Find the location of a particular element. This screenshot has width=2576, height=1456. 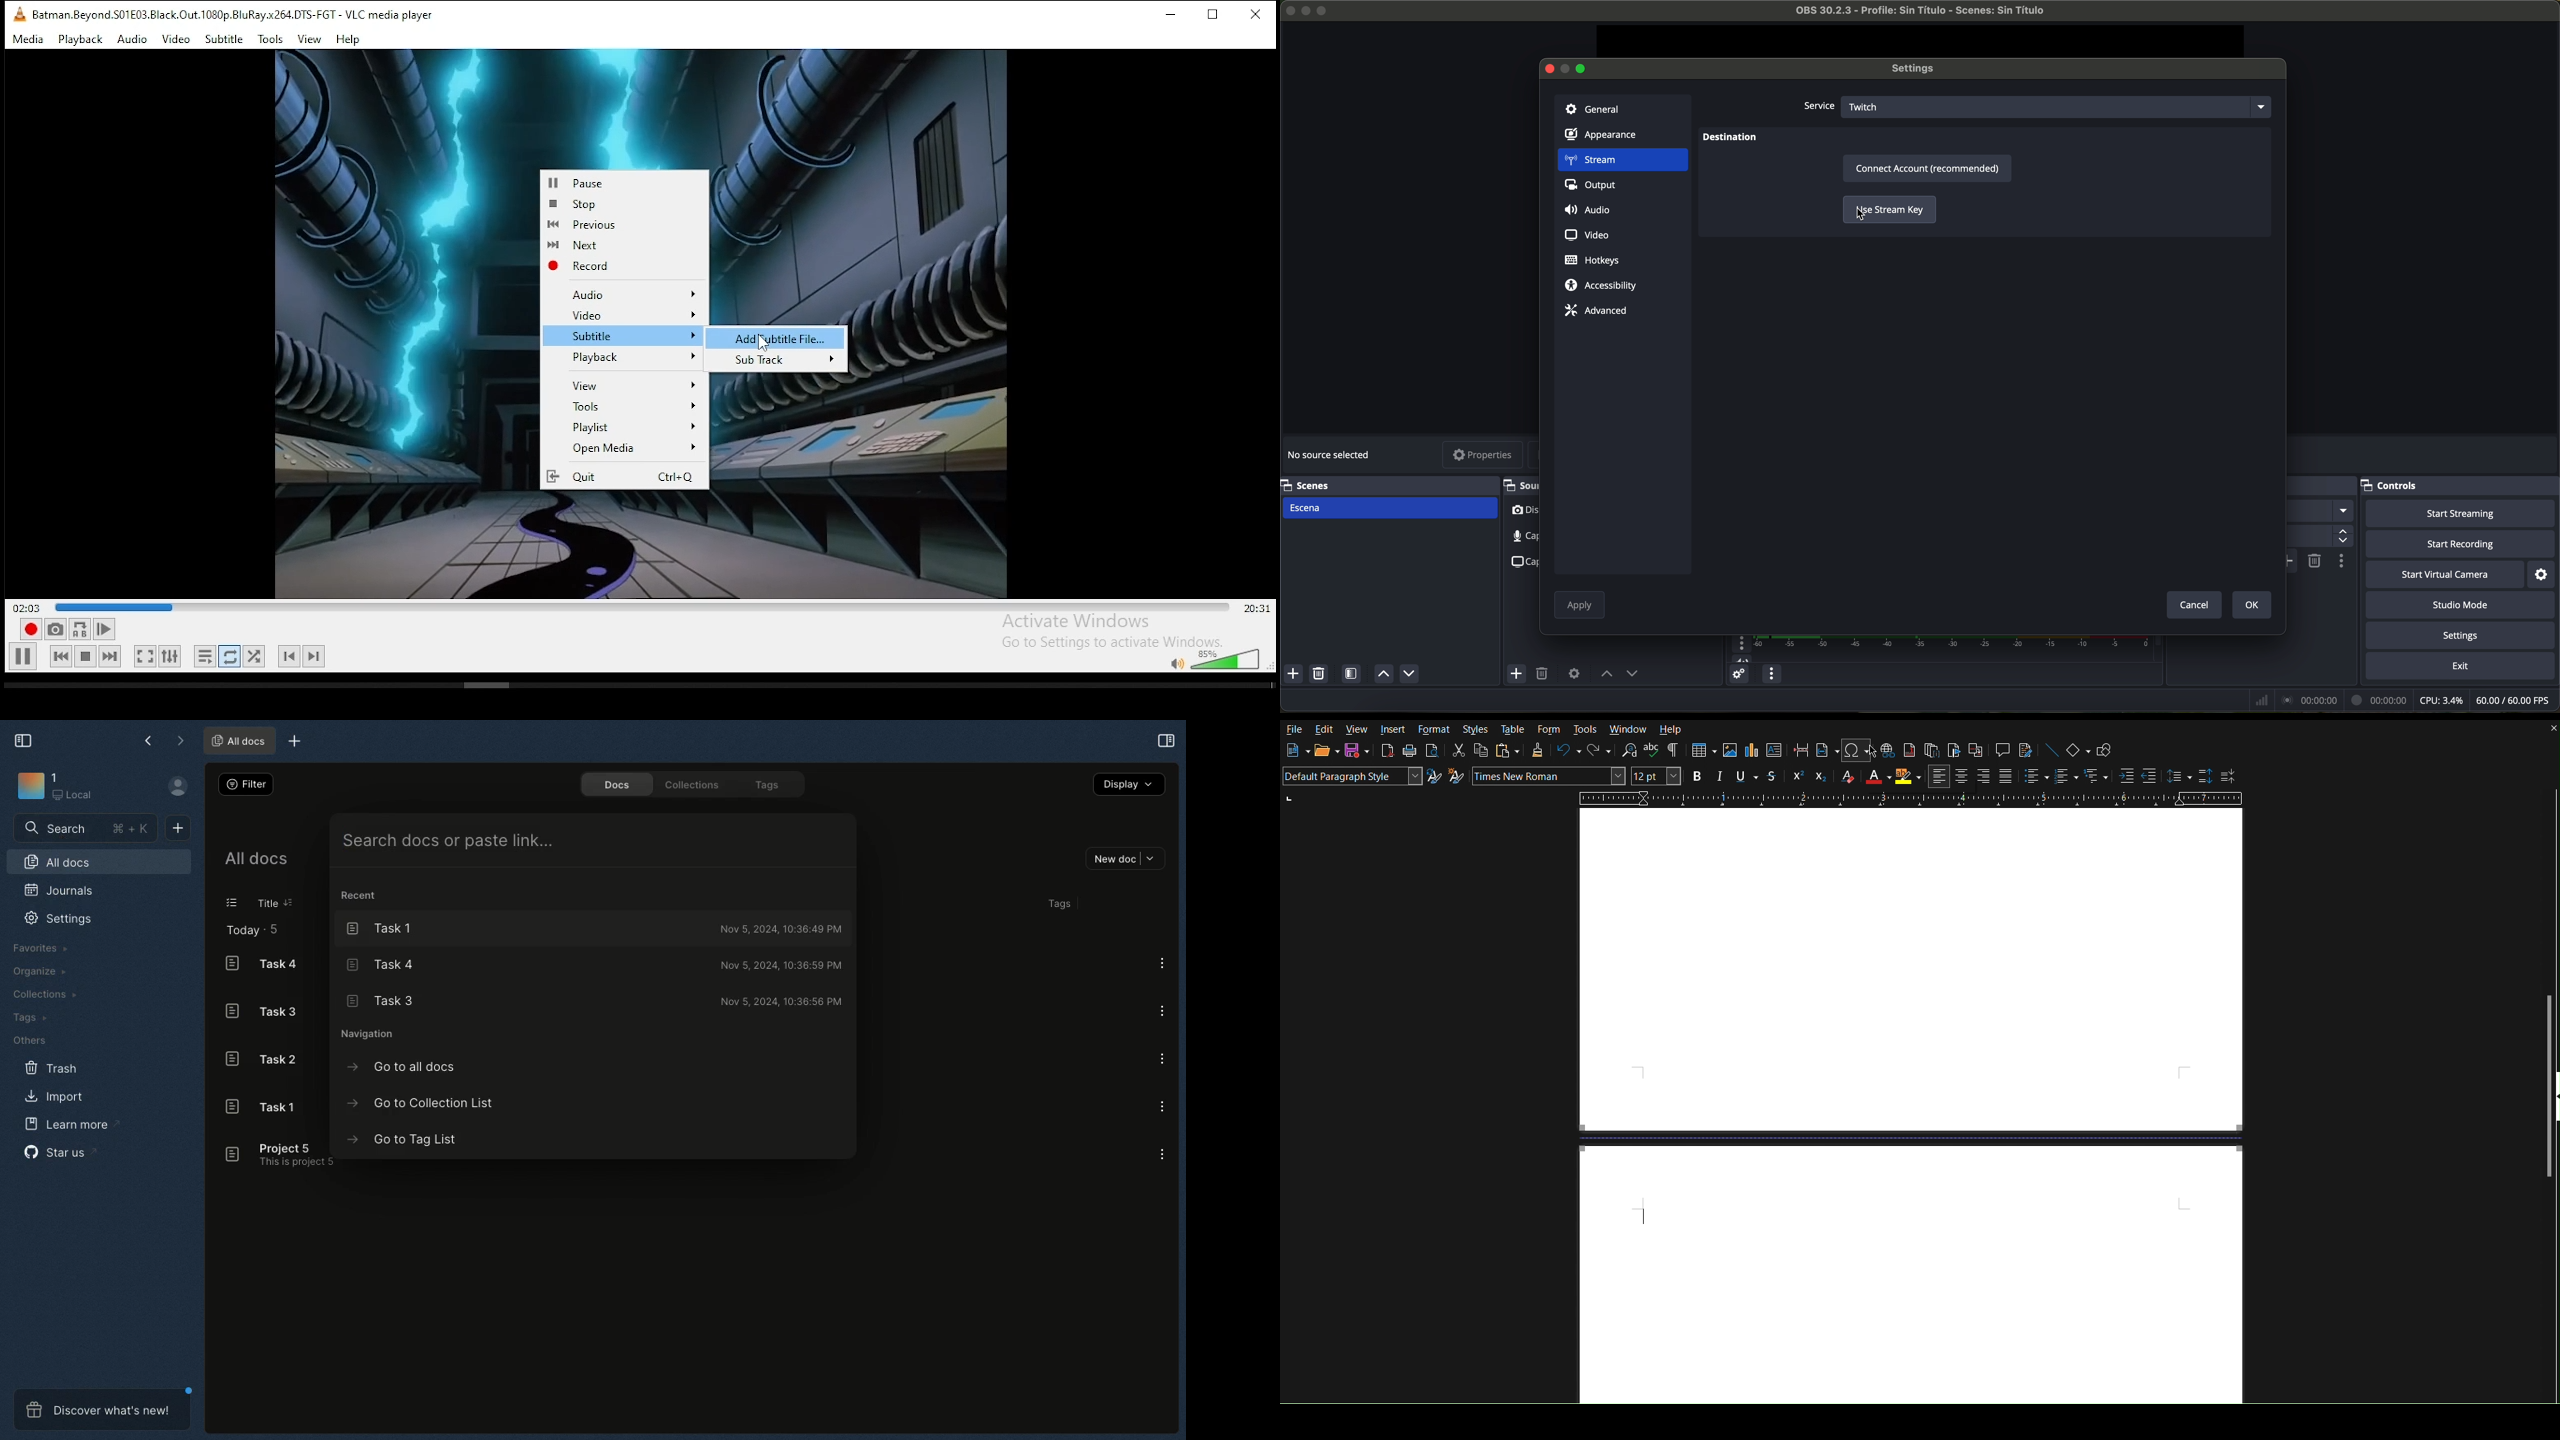

stop is located at coordinates (84, 656).